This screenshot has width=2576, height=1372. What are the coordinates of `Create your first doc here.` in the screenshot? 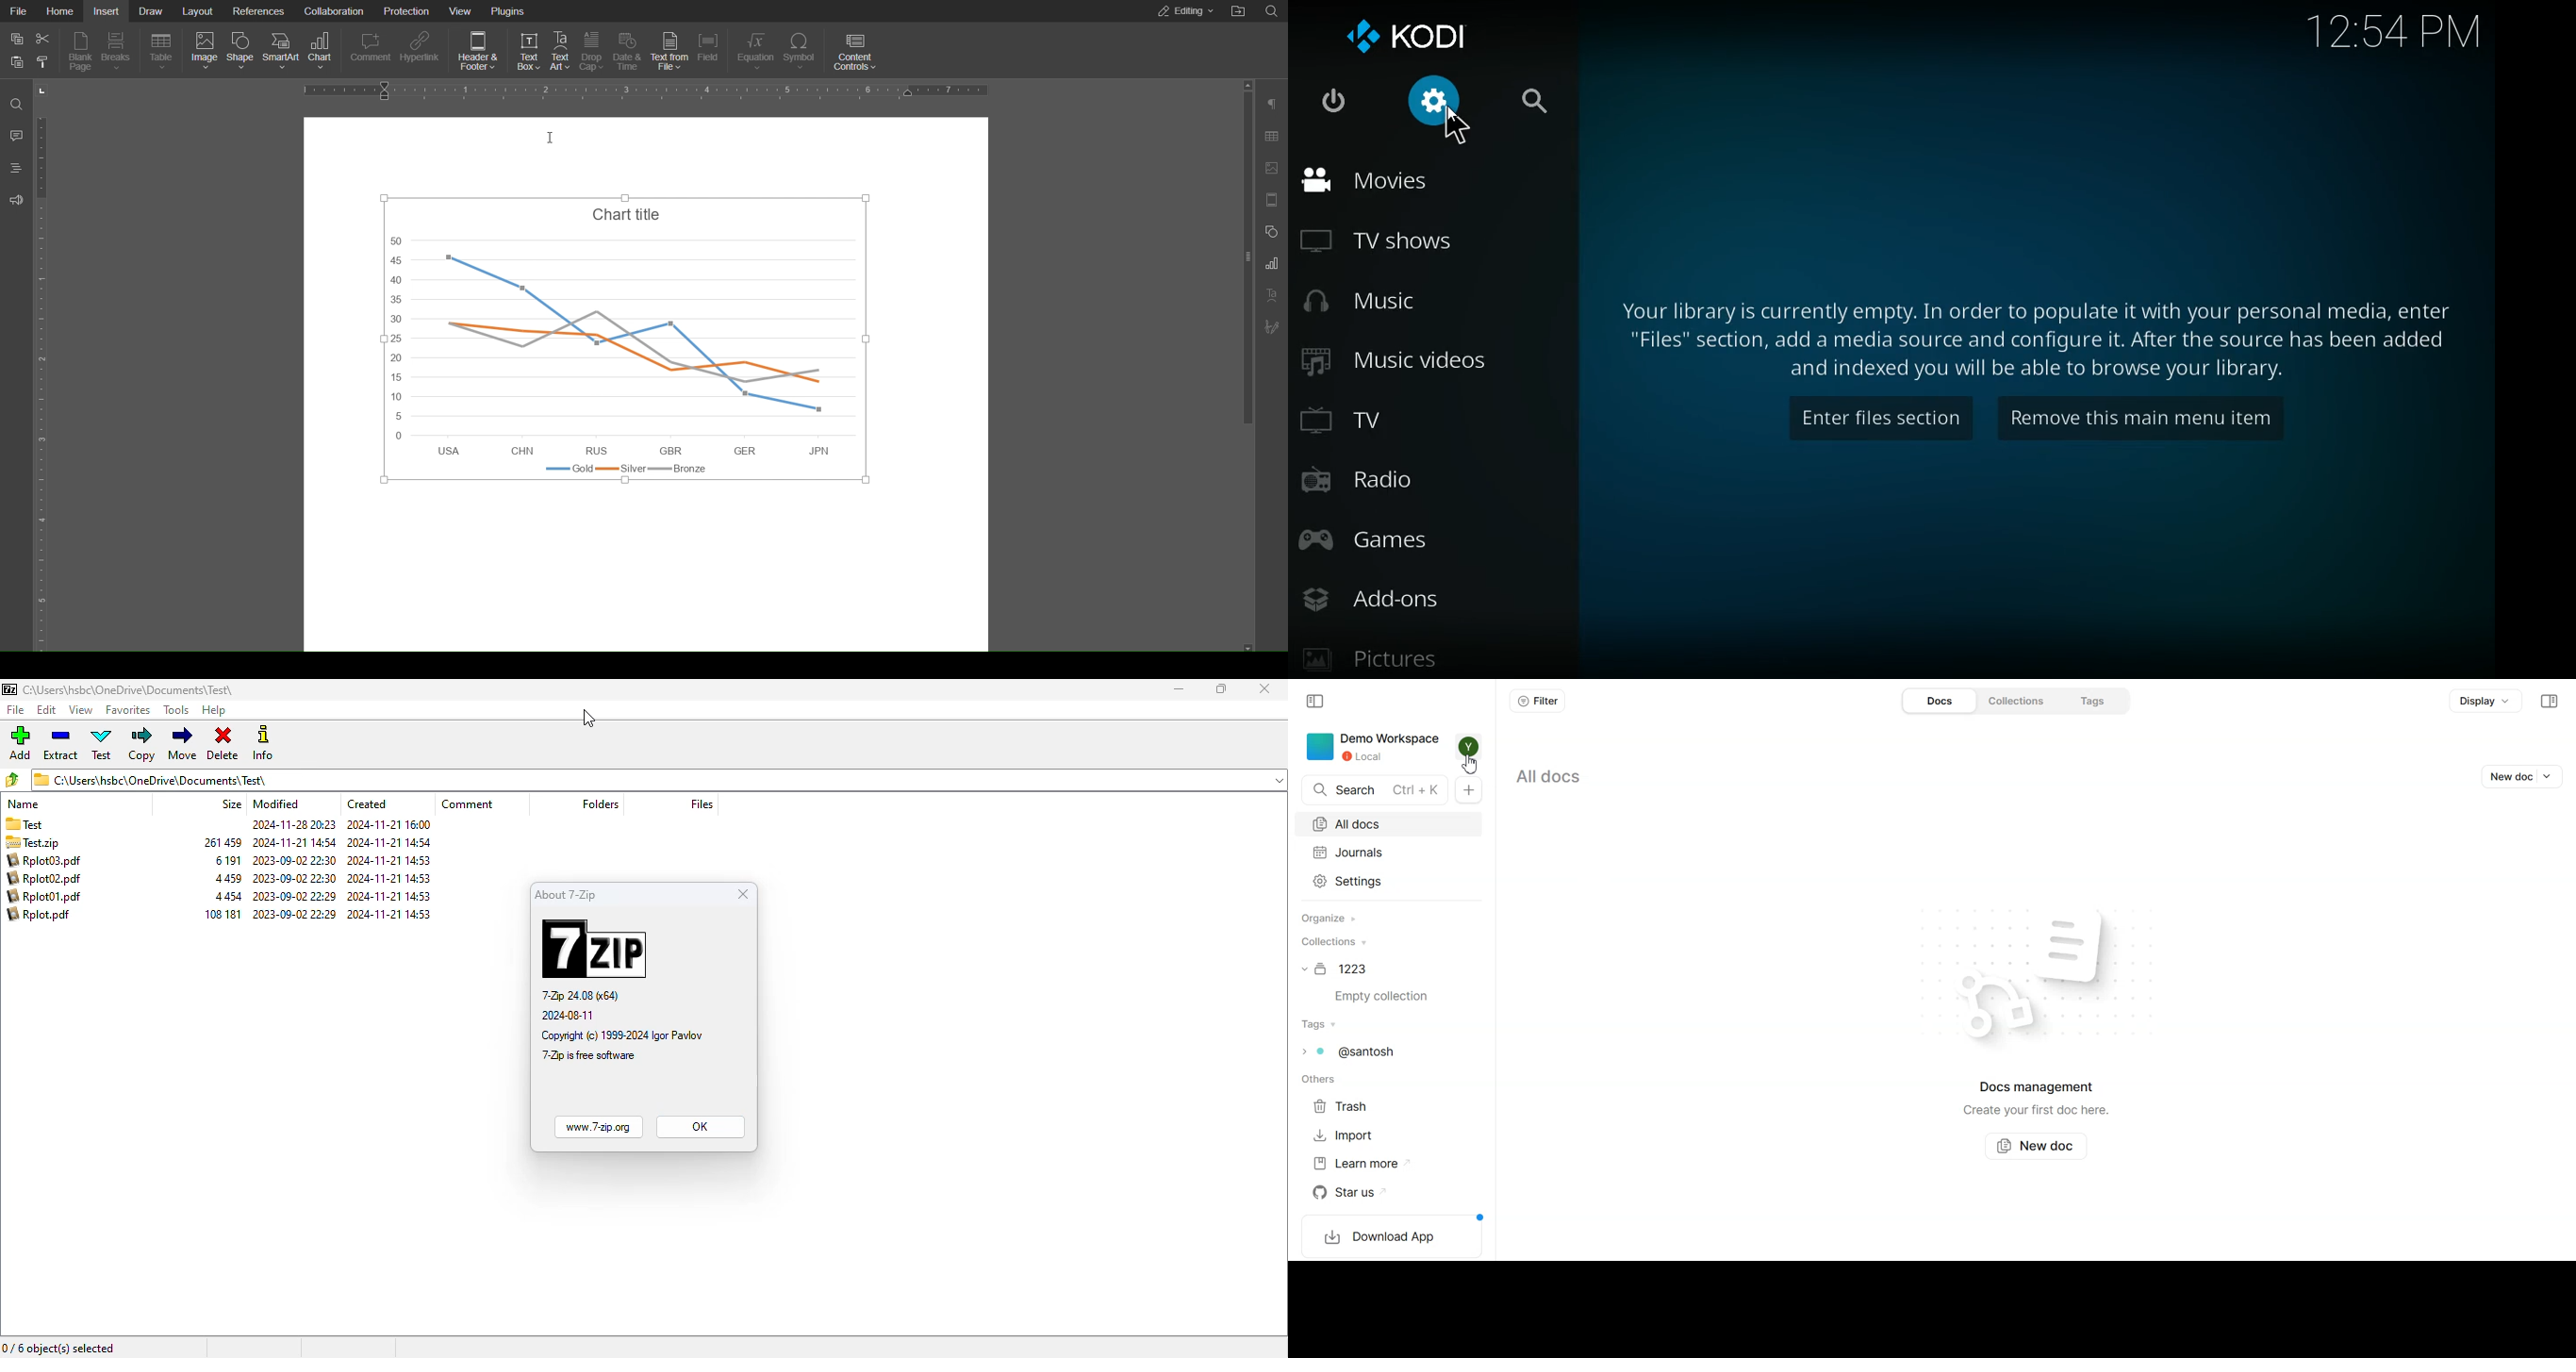 It's located at (2035, 1111).